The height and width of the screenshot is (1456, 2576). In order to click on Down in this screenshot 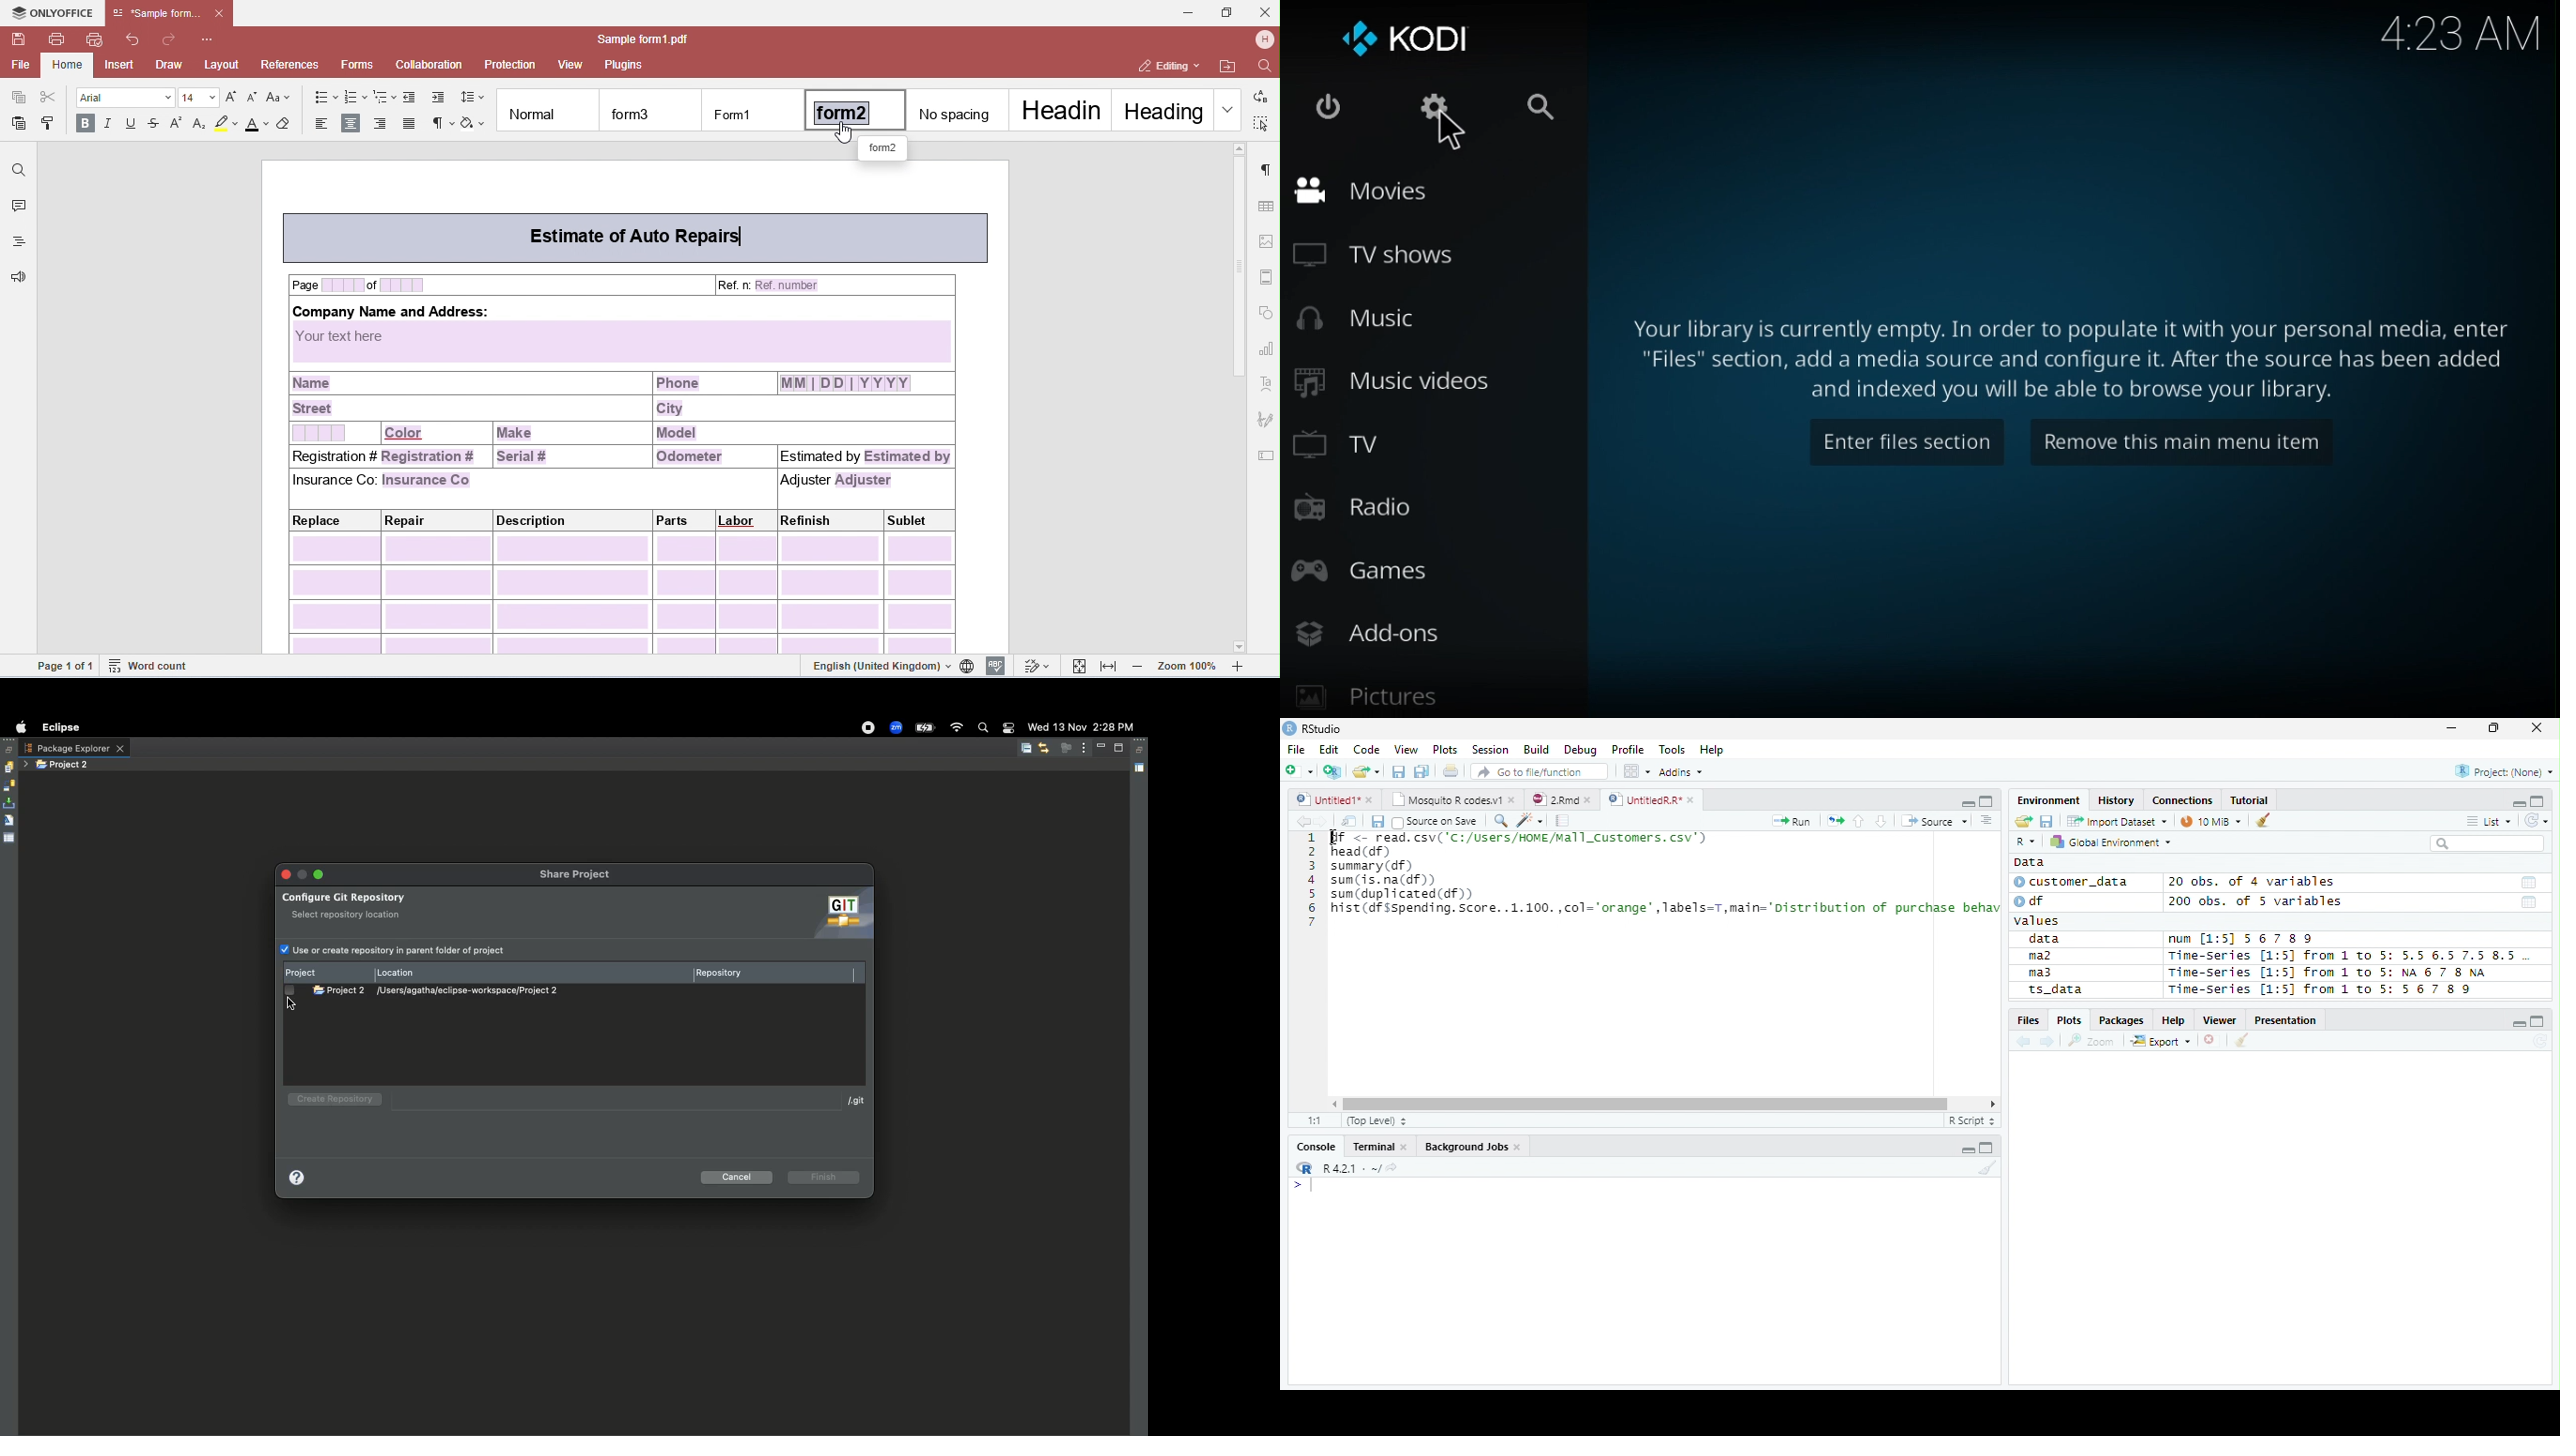, I will do `click(1881, 822)`.